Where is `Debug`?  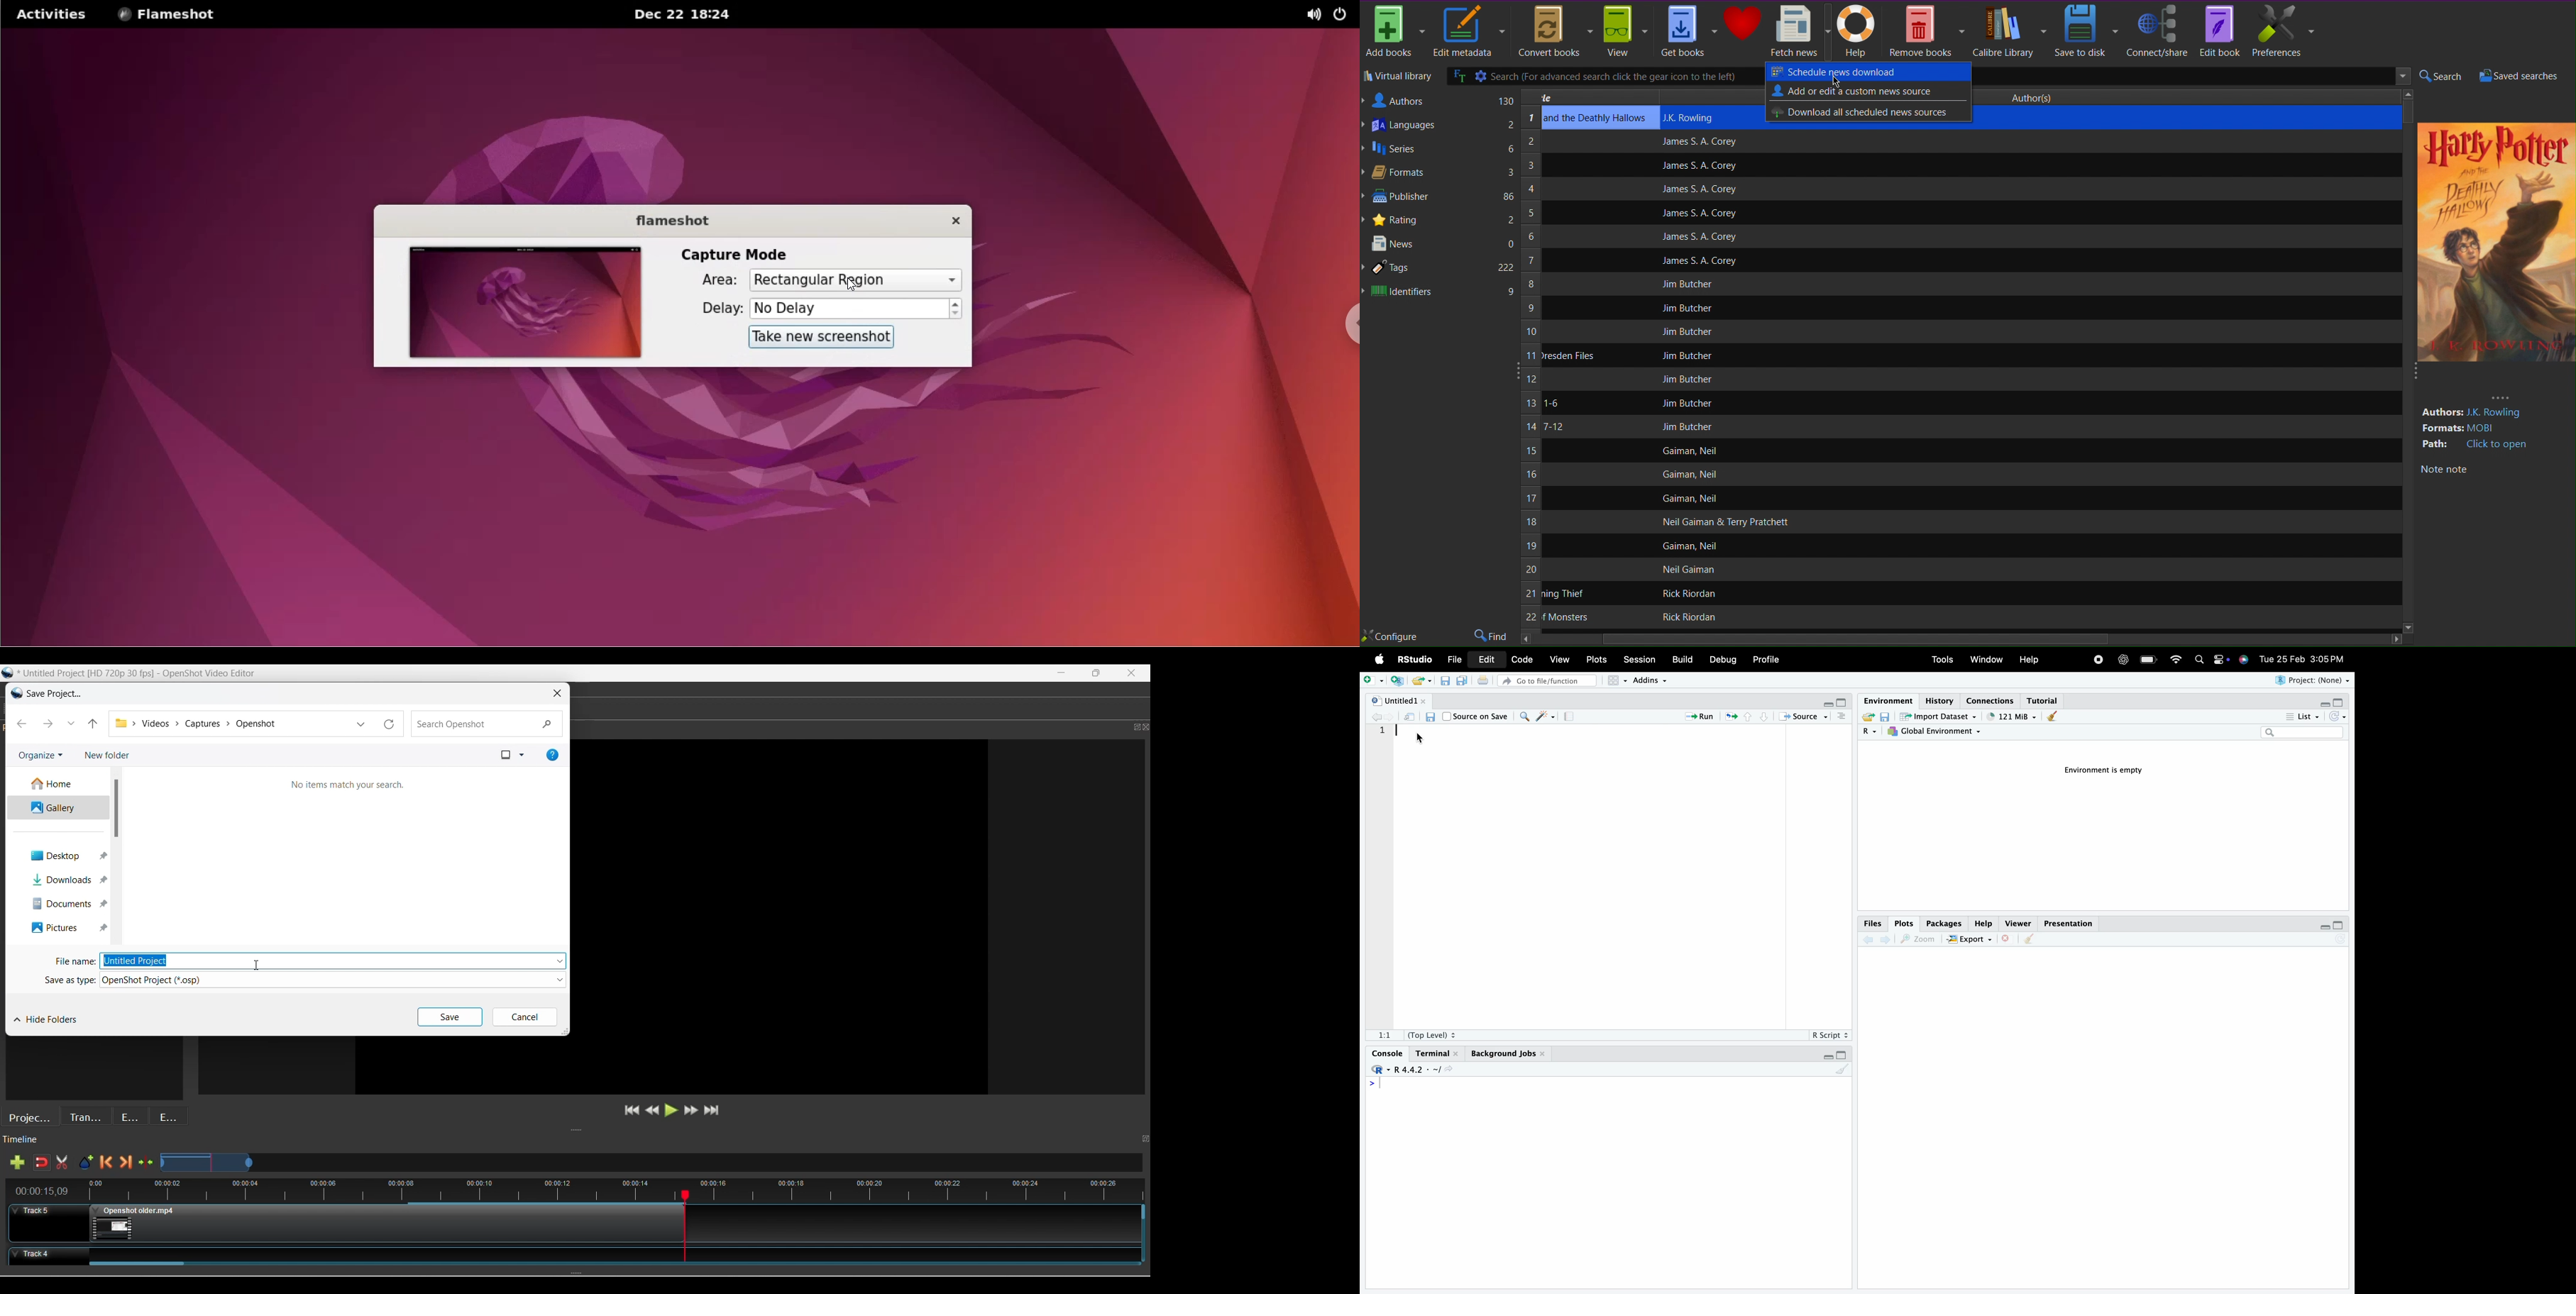
Debug is located at coordinates (1721, 660).